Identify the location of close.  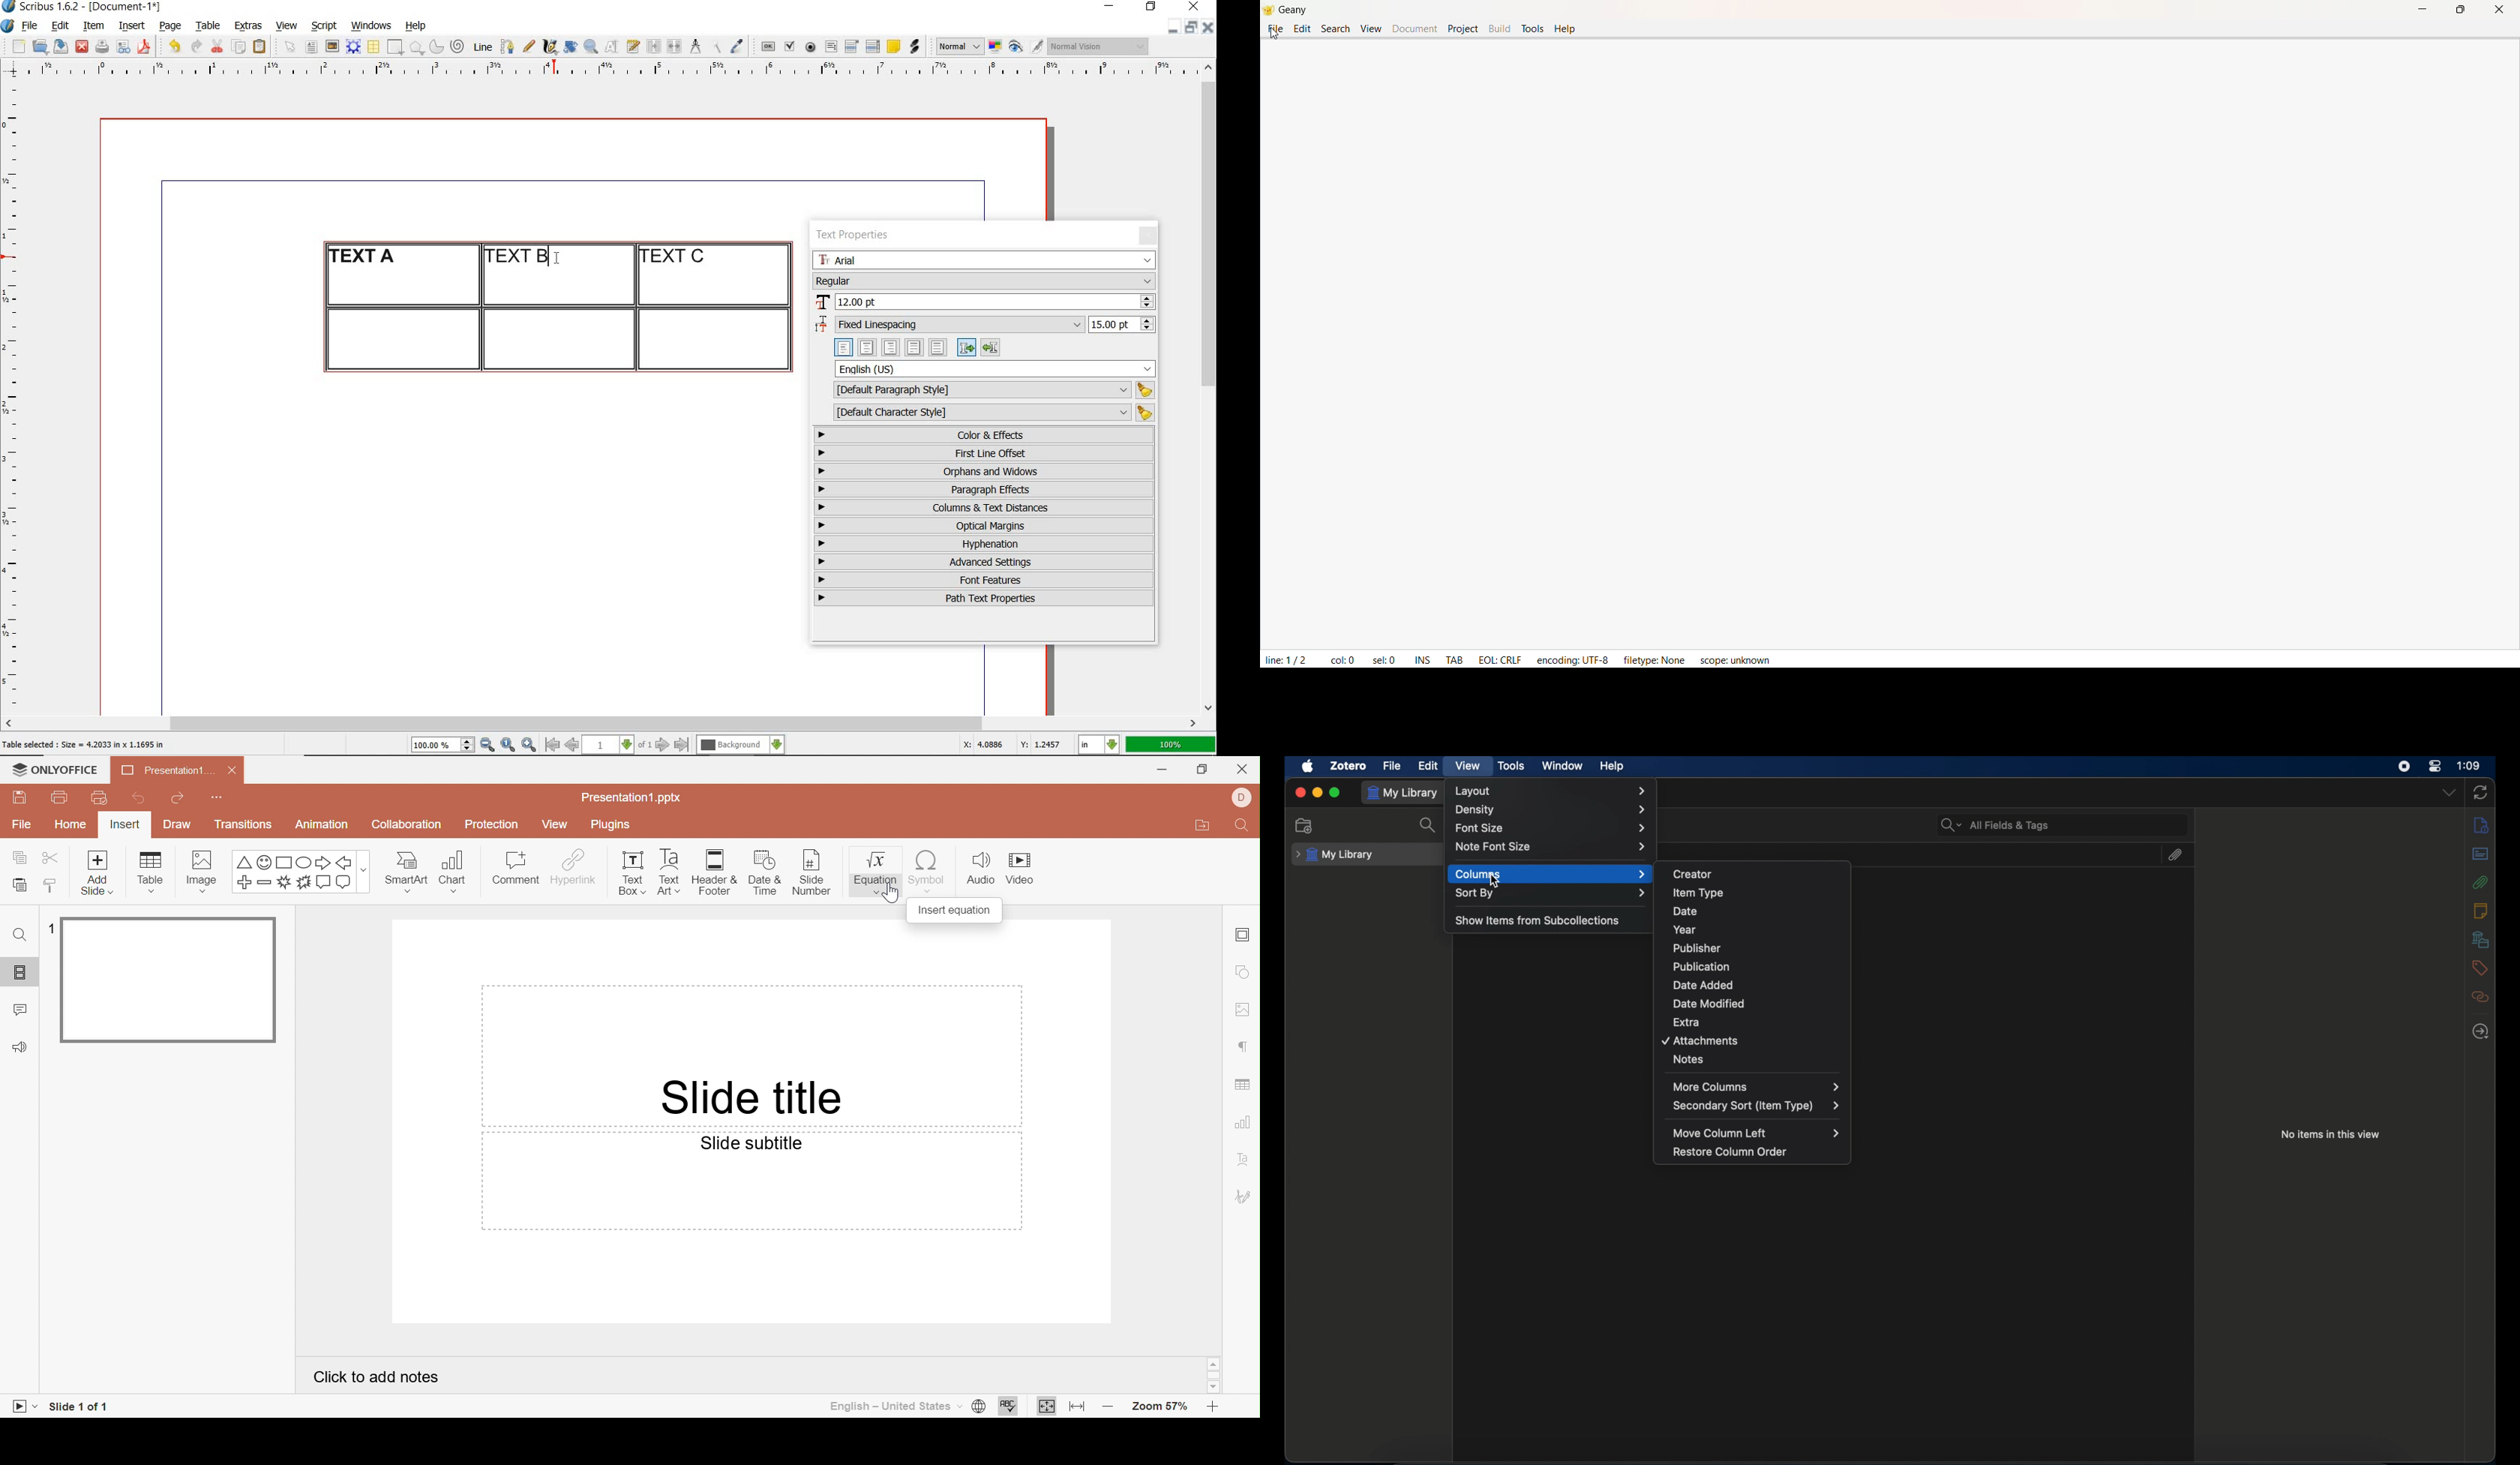
(1208, 27).